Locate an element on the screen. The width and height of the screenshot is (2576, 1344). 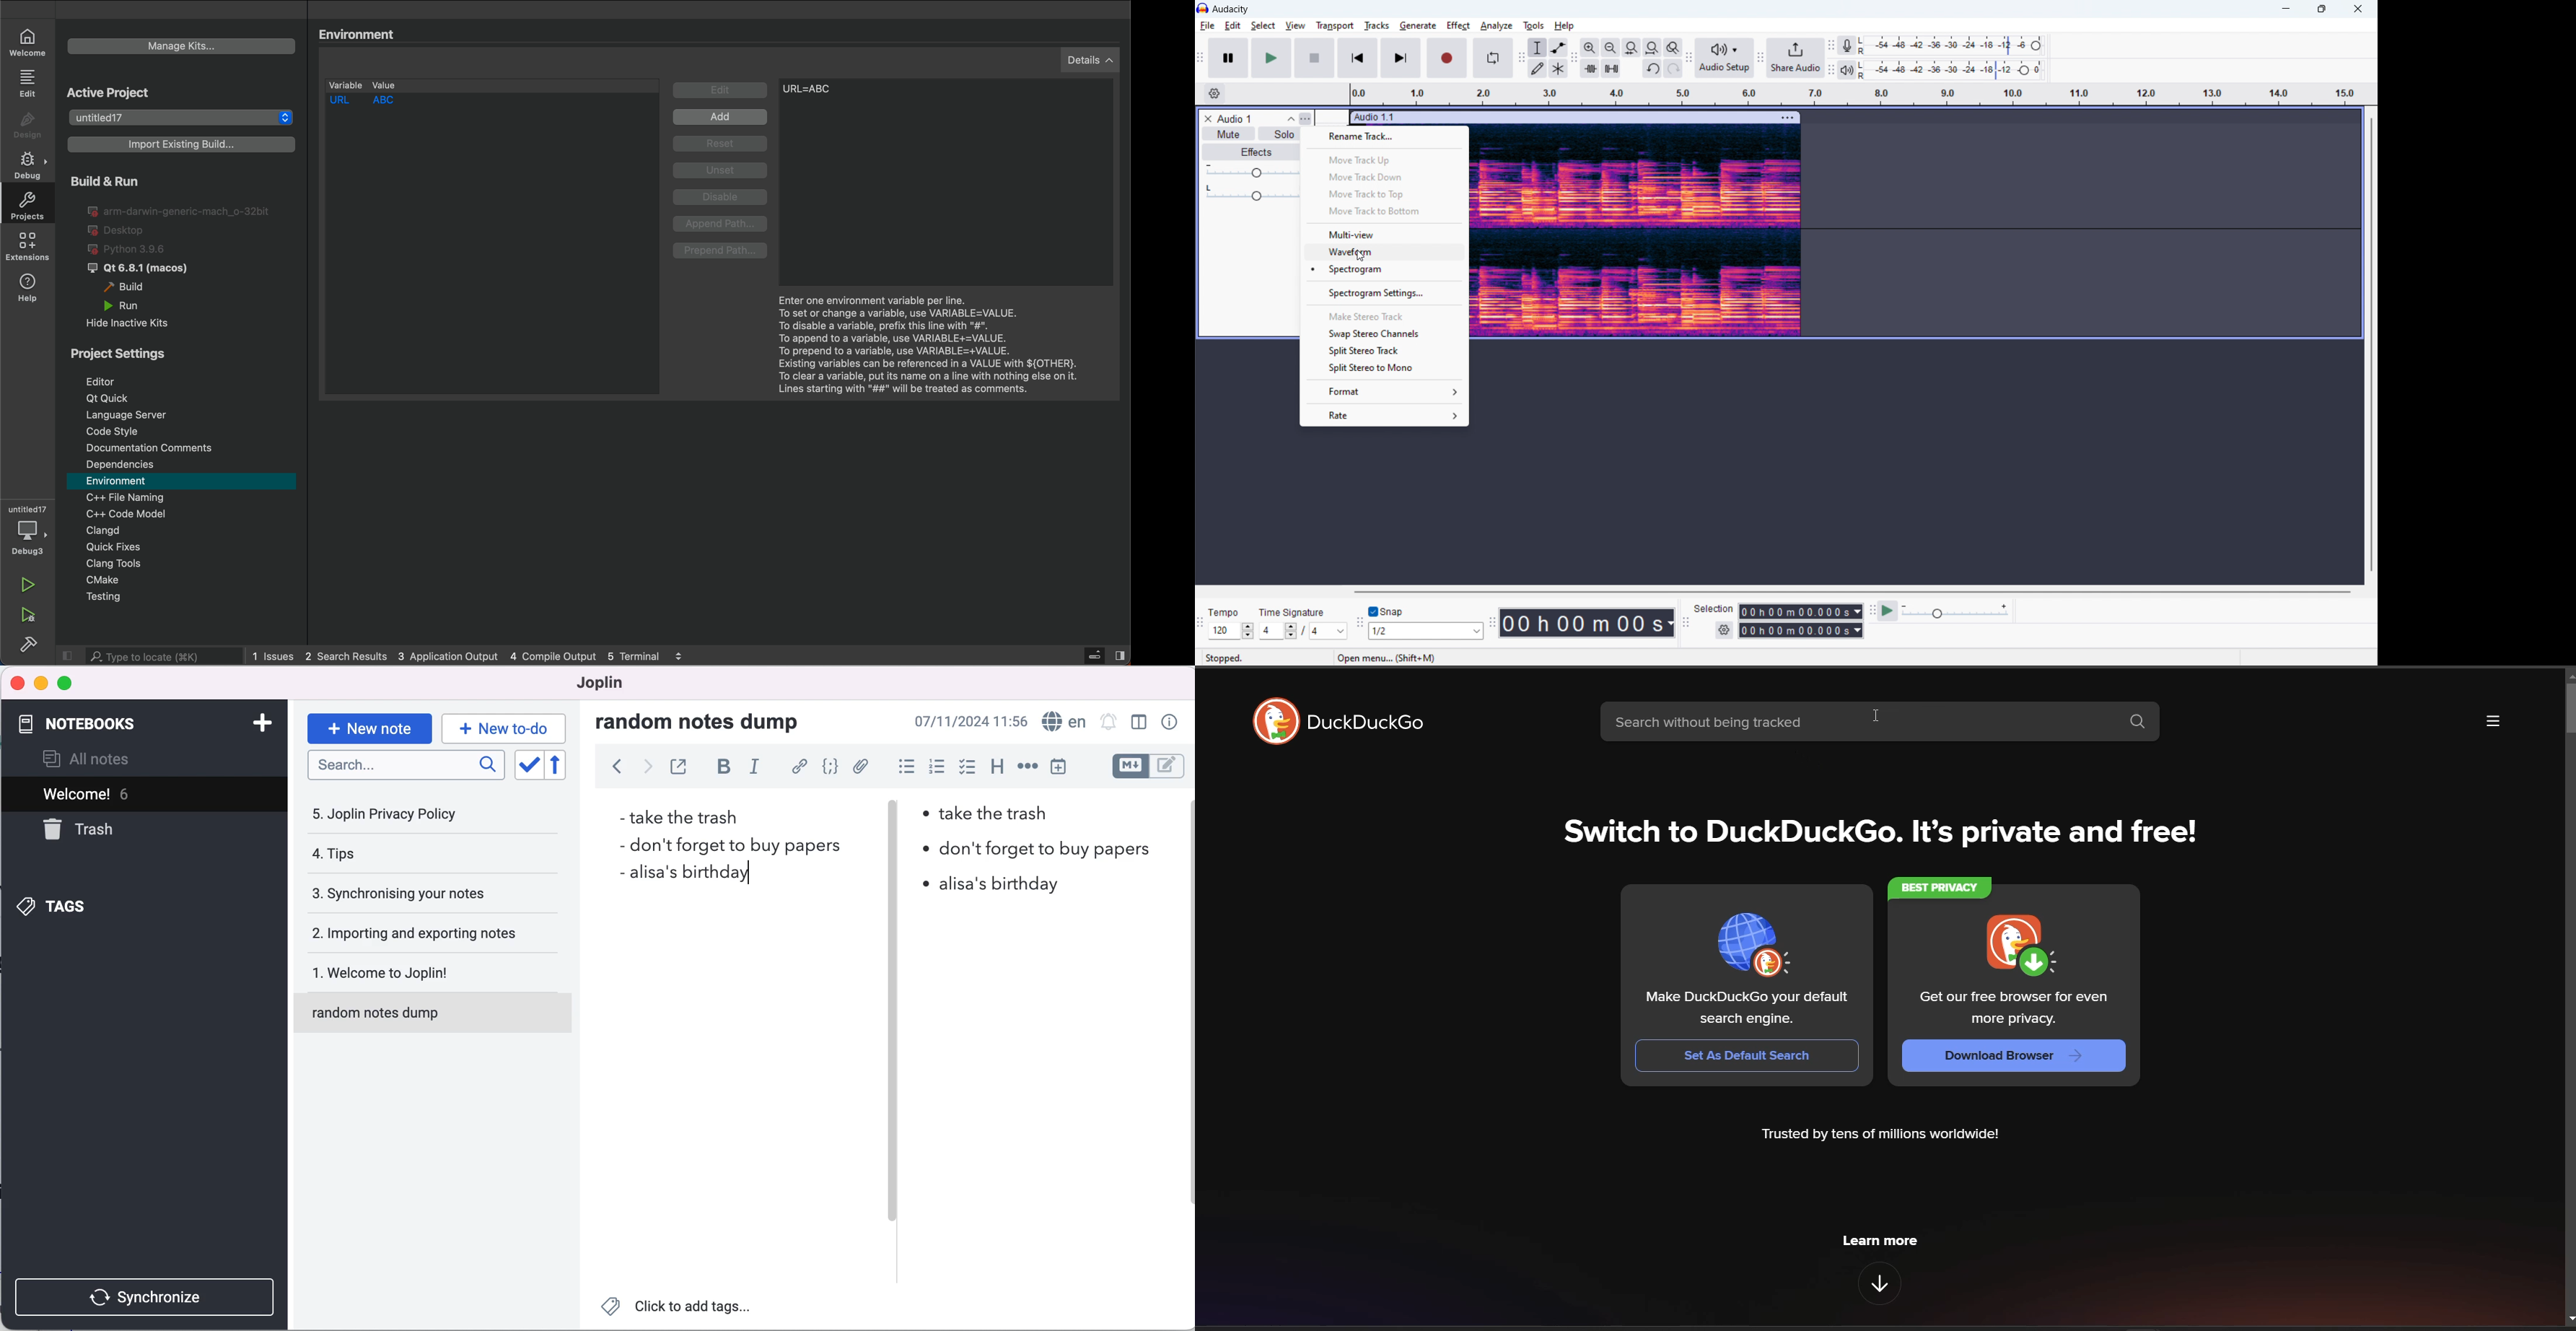
collapse is located at coordinates (1290, 119).